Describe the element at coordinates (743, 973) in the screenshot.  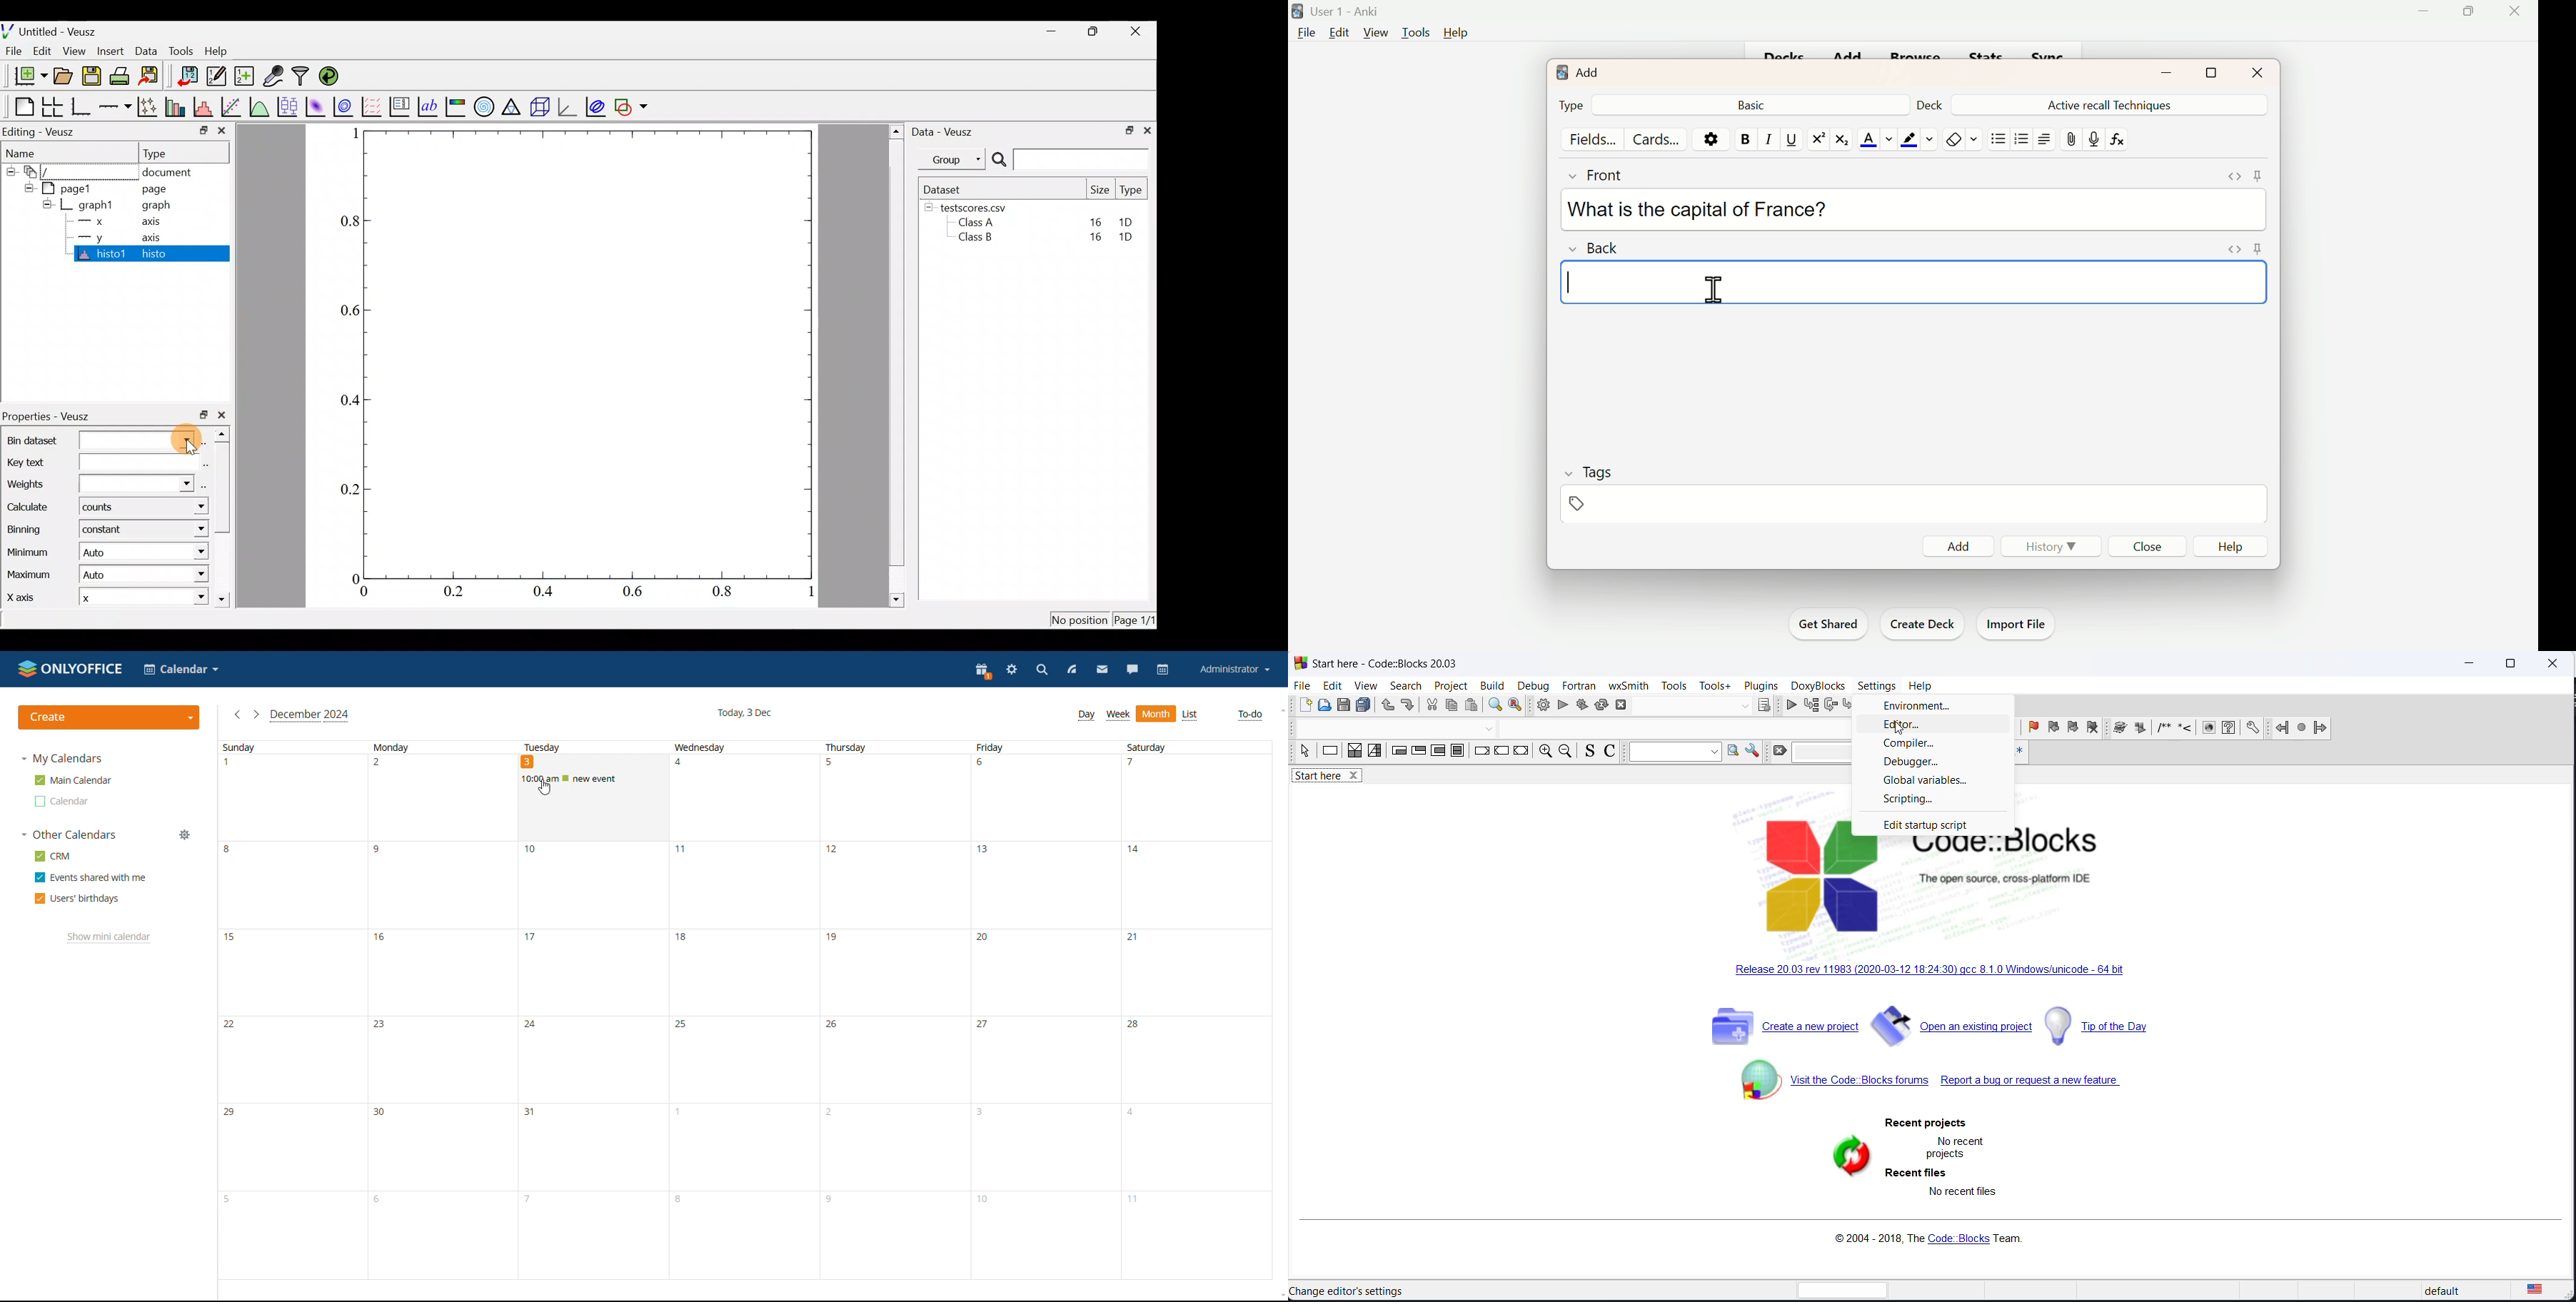
I see `18` at that location.